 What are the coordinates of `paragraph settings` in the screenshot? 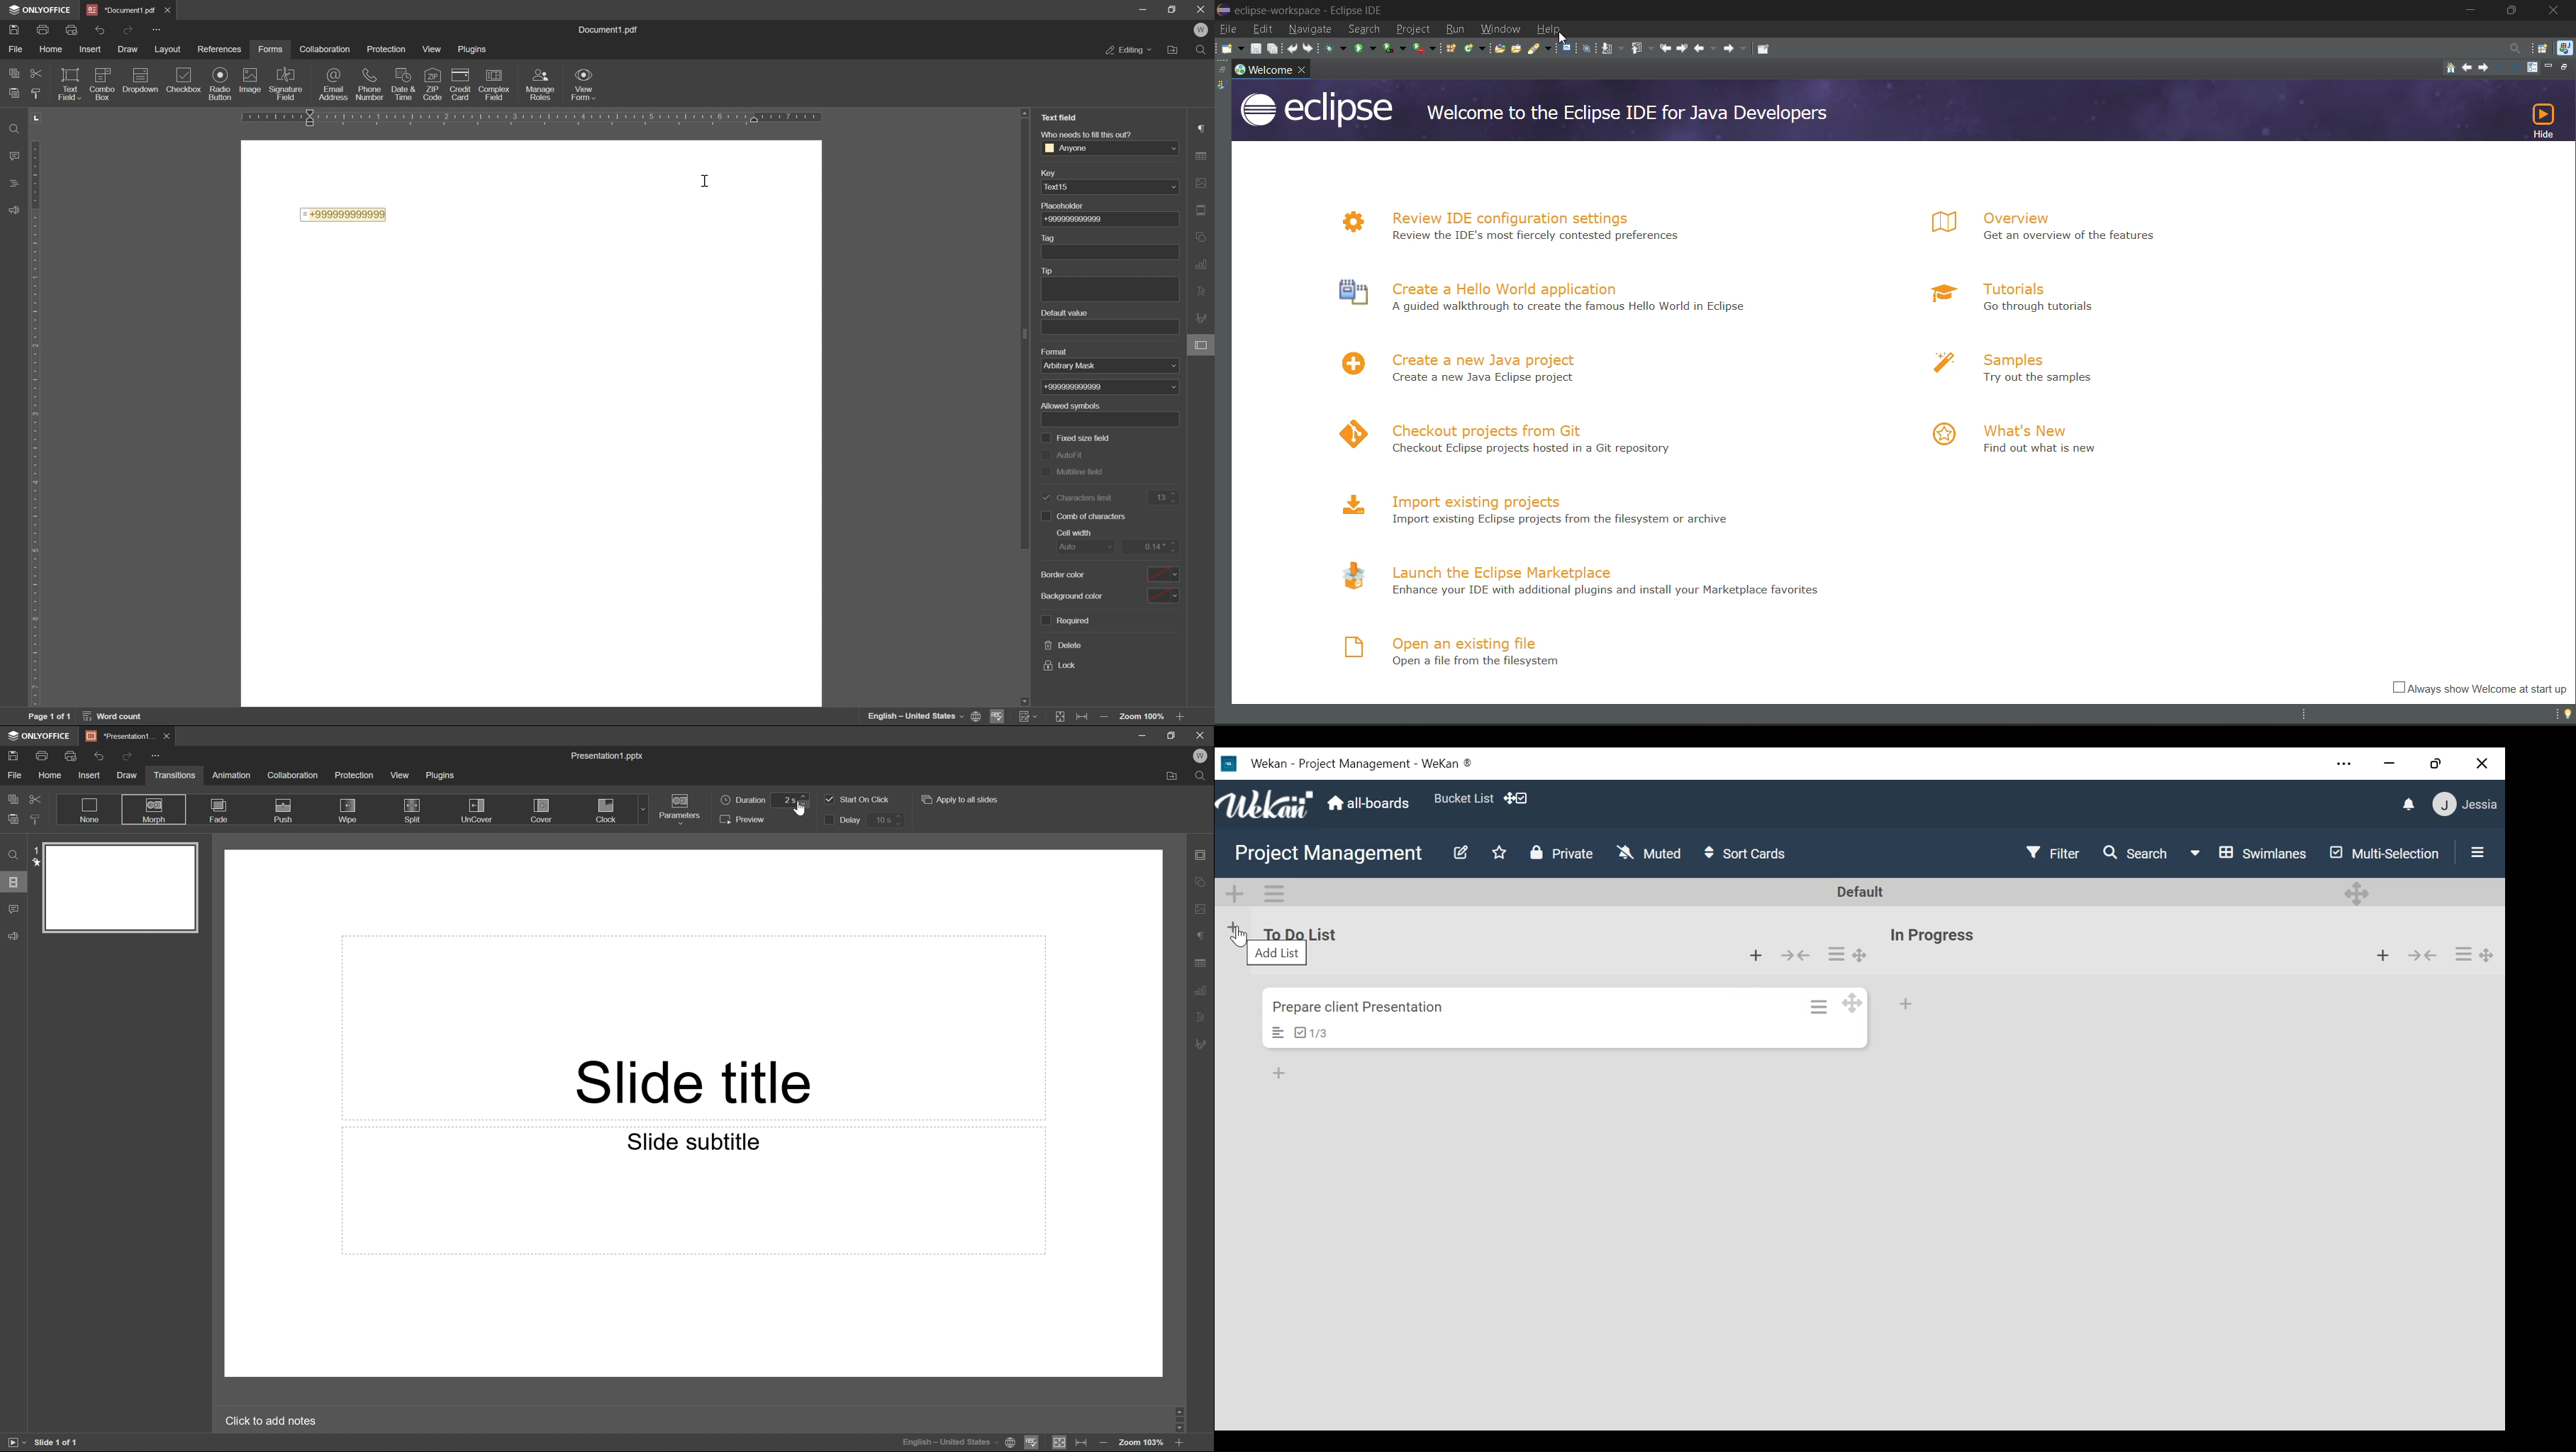 It's located at (1201, 127).